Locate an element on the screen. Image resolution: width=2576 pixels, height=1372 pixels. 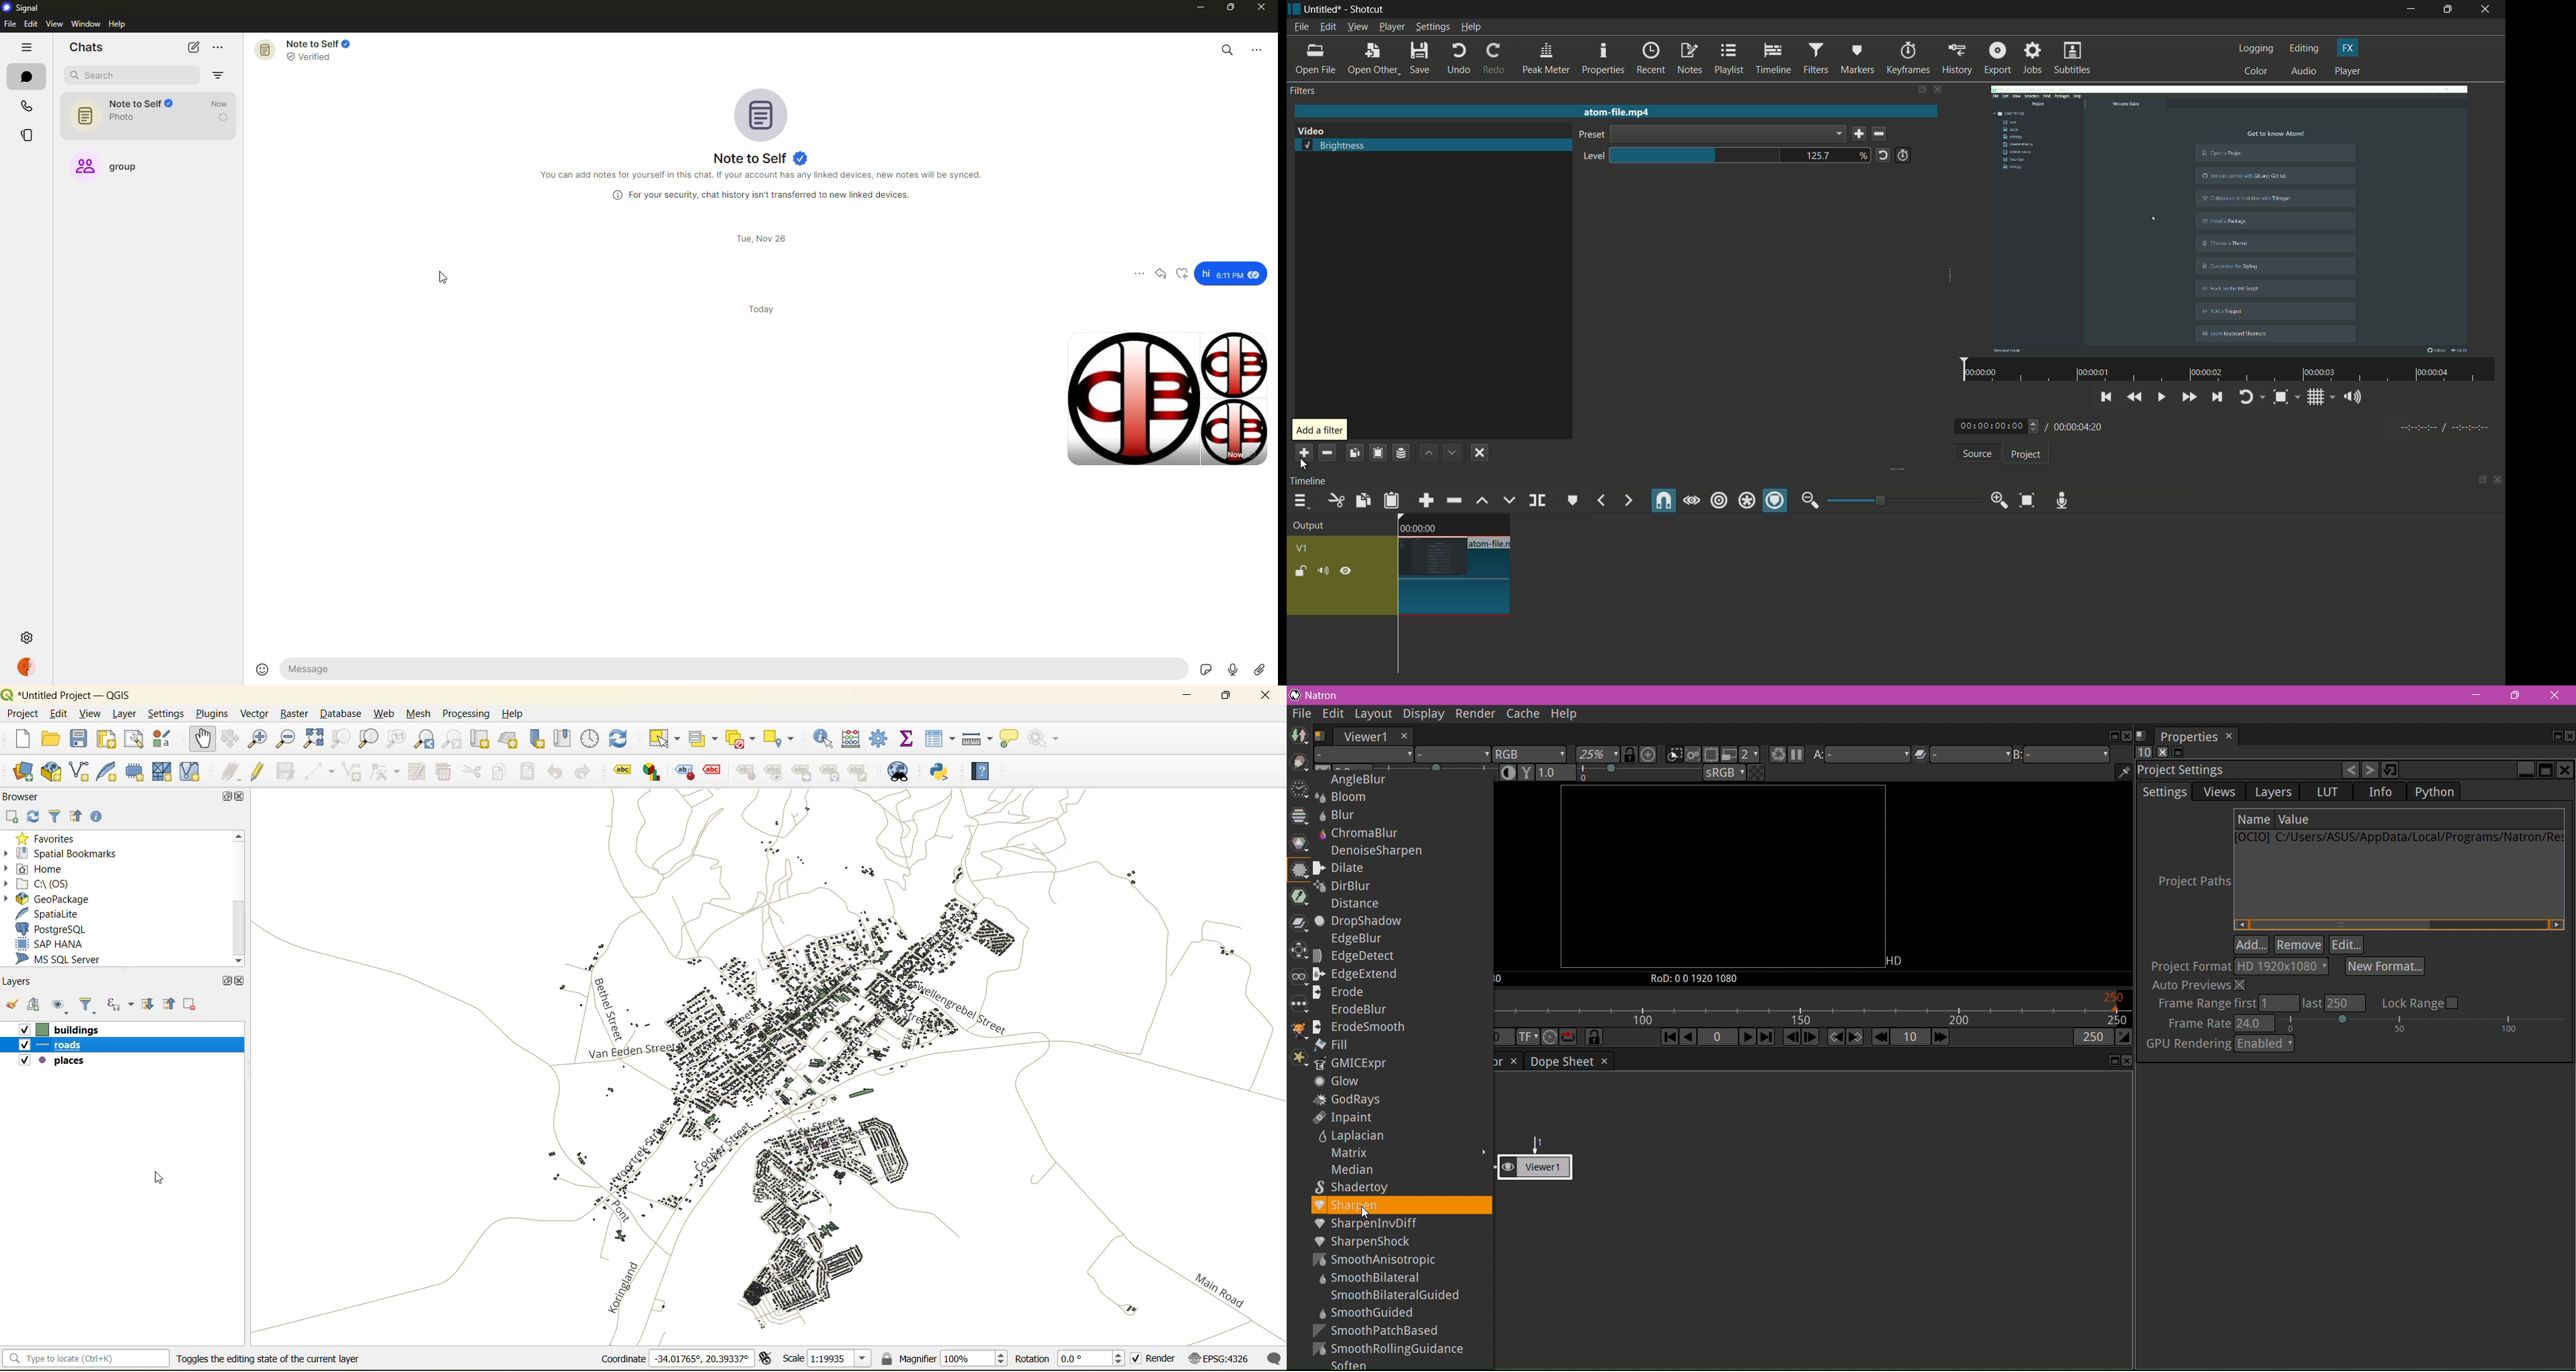
remove selected filter is located at coordinates (1327, 453).